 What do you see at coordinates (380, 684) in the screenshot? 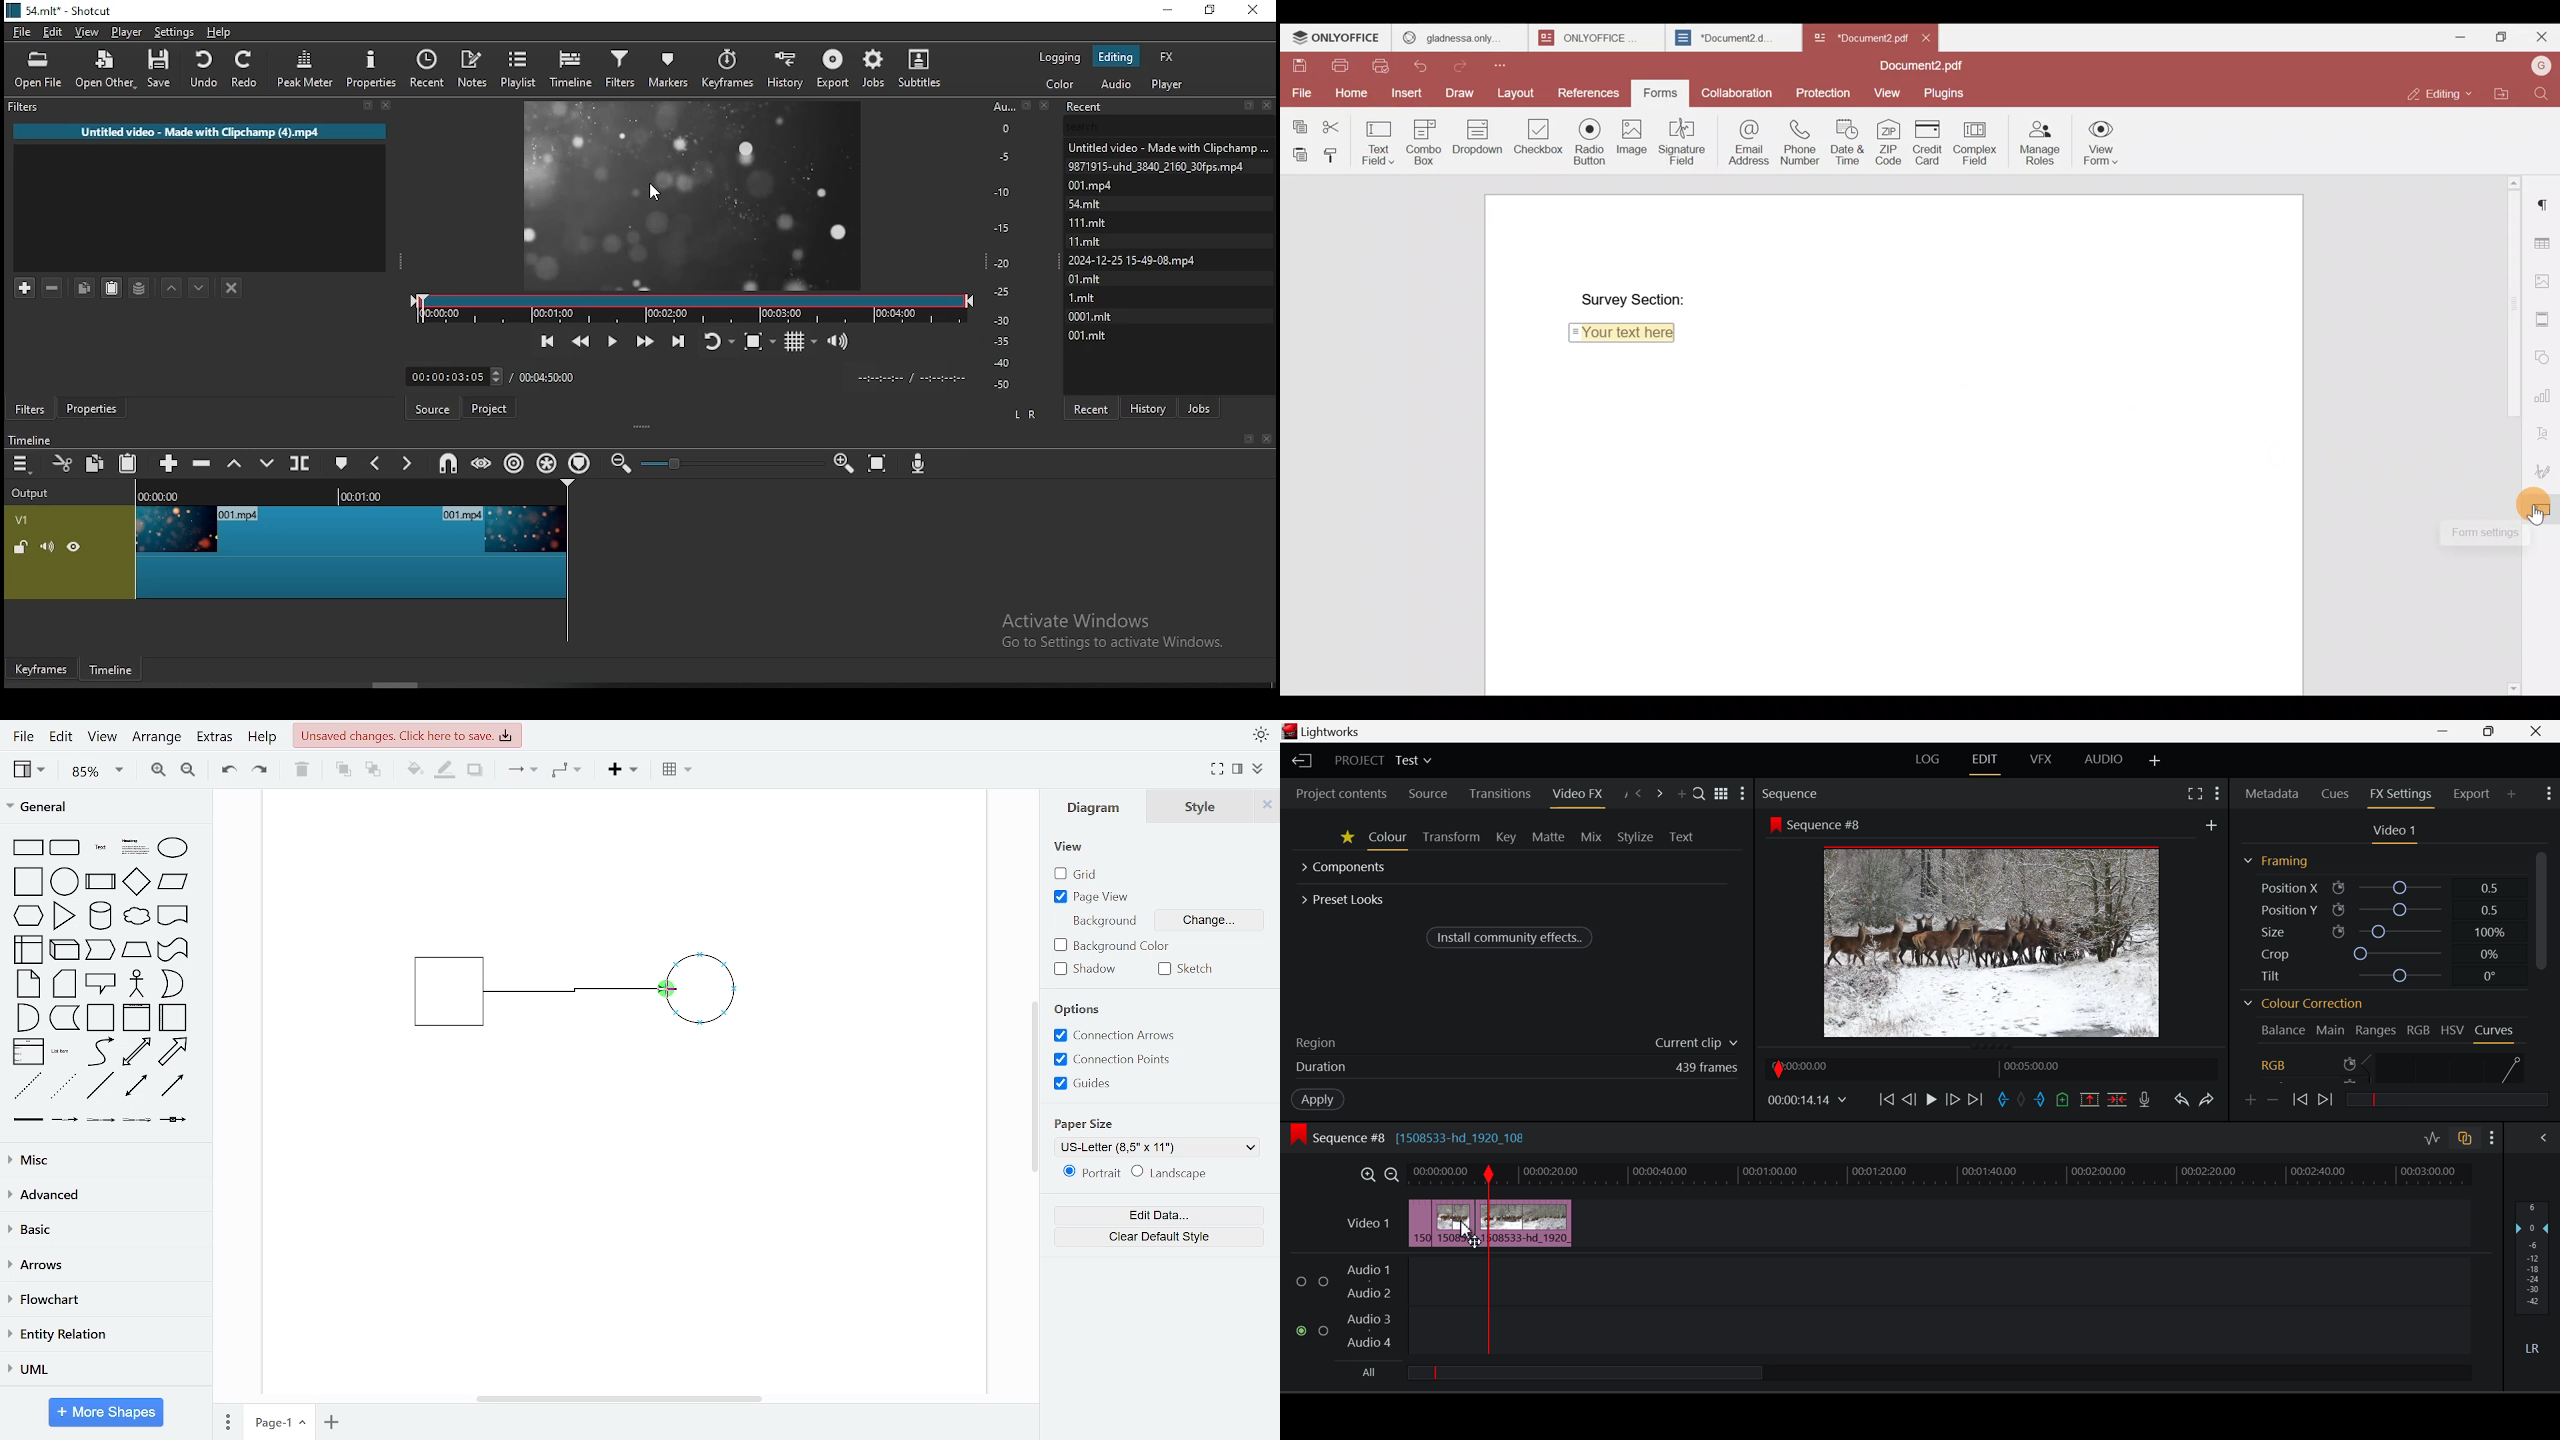
I see `scroll bar` at bounding box center [380, 684].